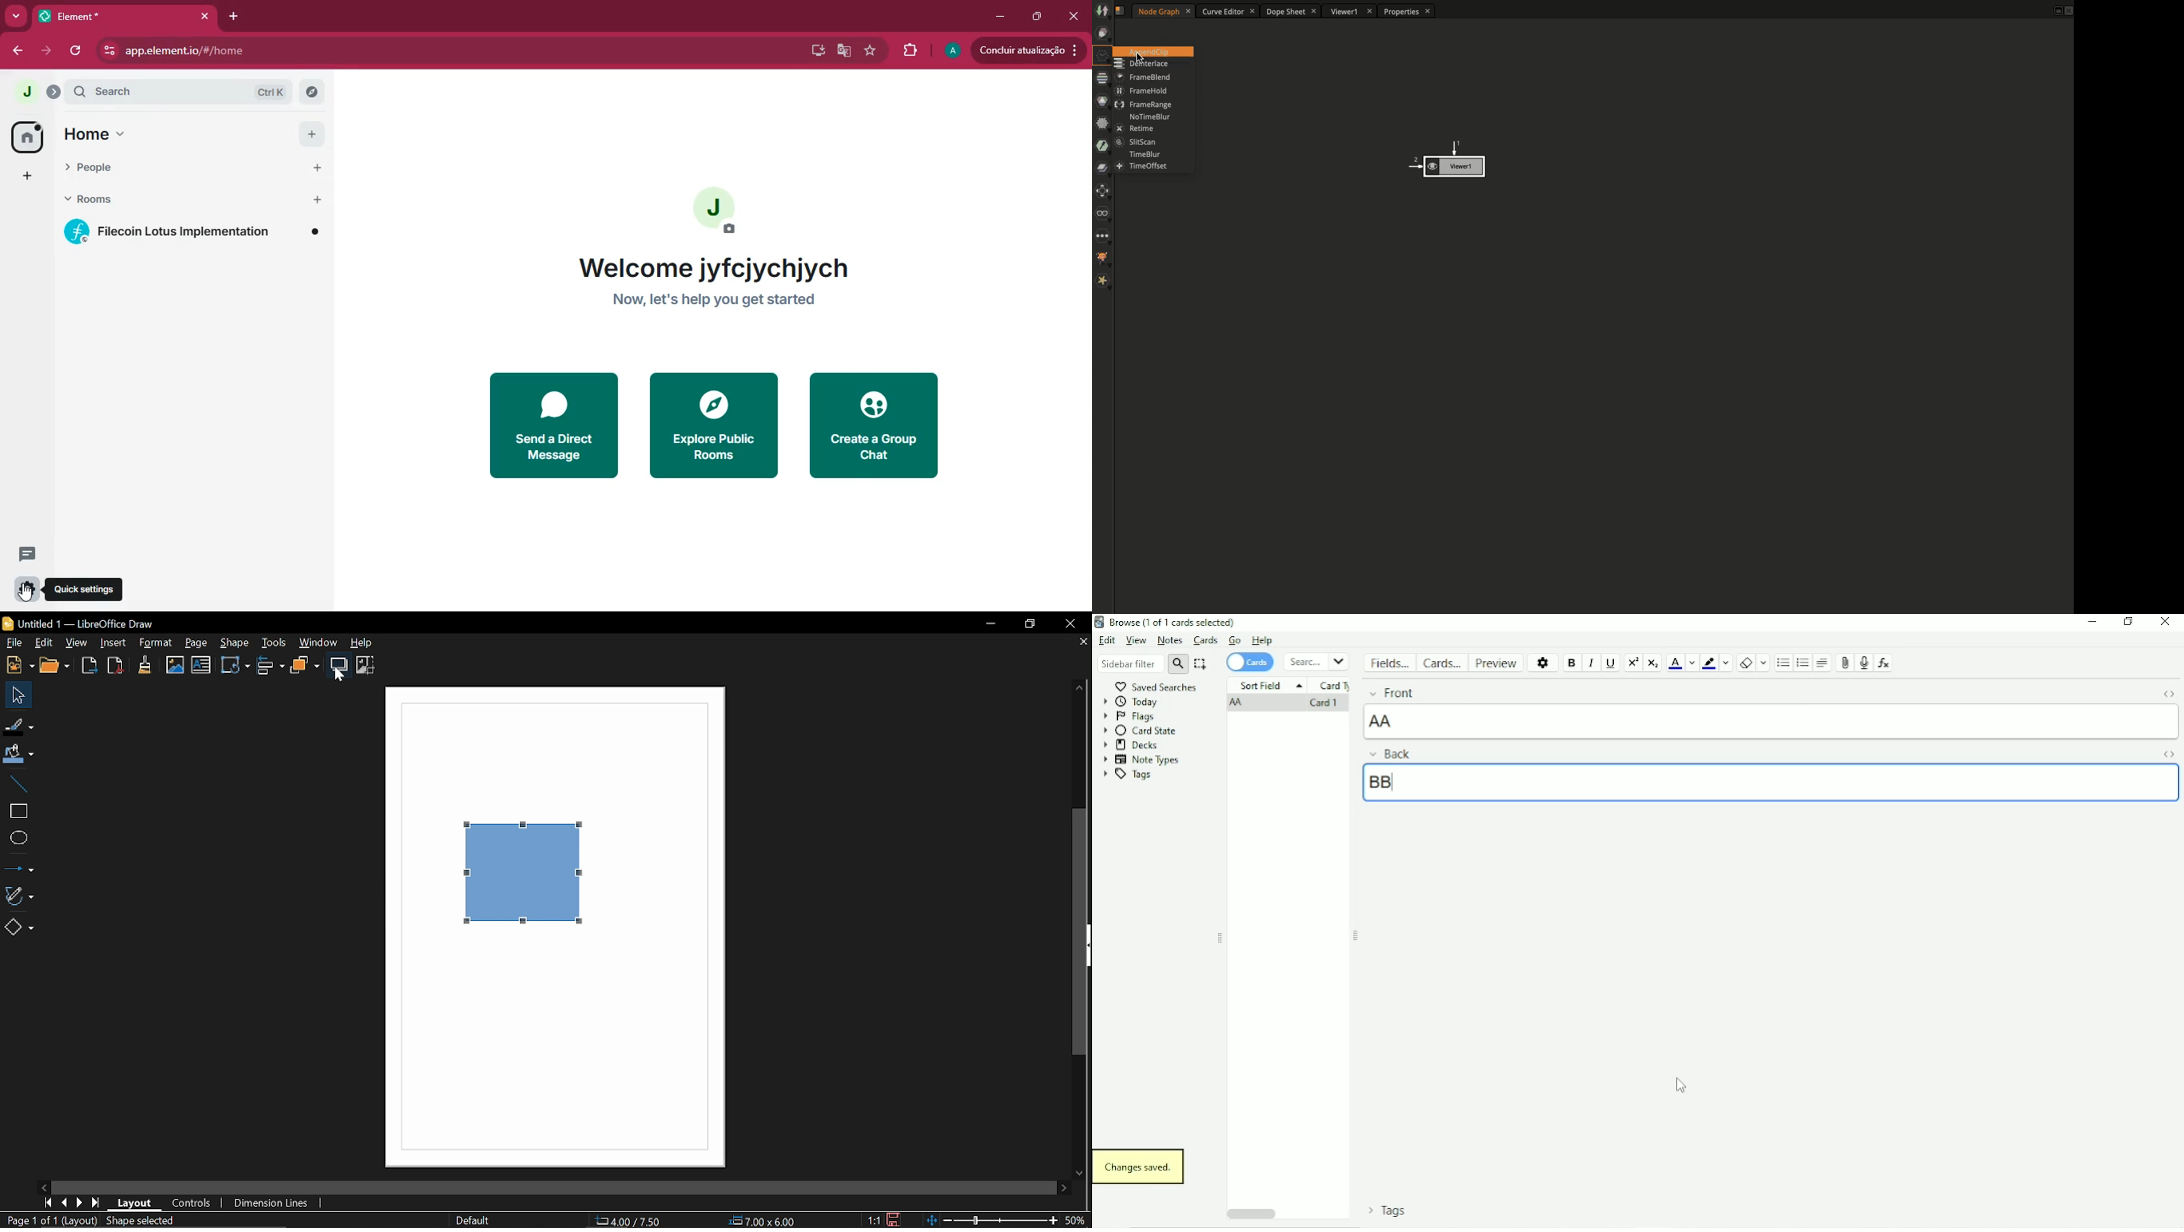 The height and width of the screenshot is (1232, 2184). I want to click on Superscript, so click(1633, 663).